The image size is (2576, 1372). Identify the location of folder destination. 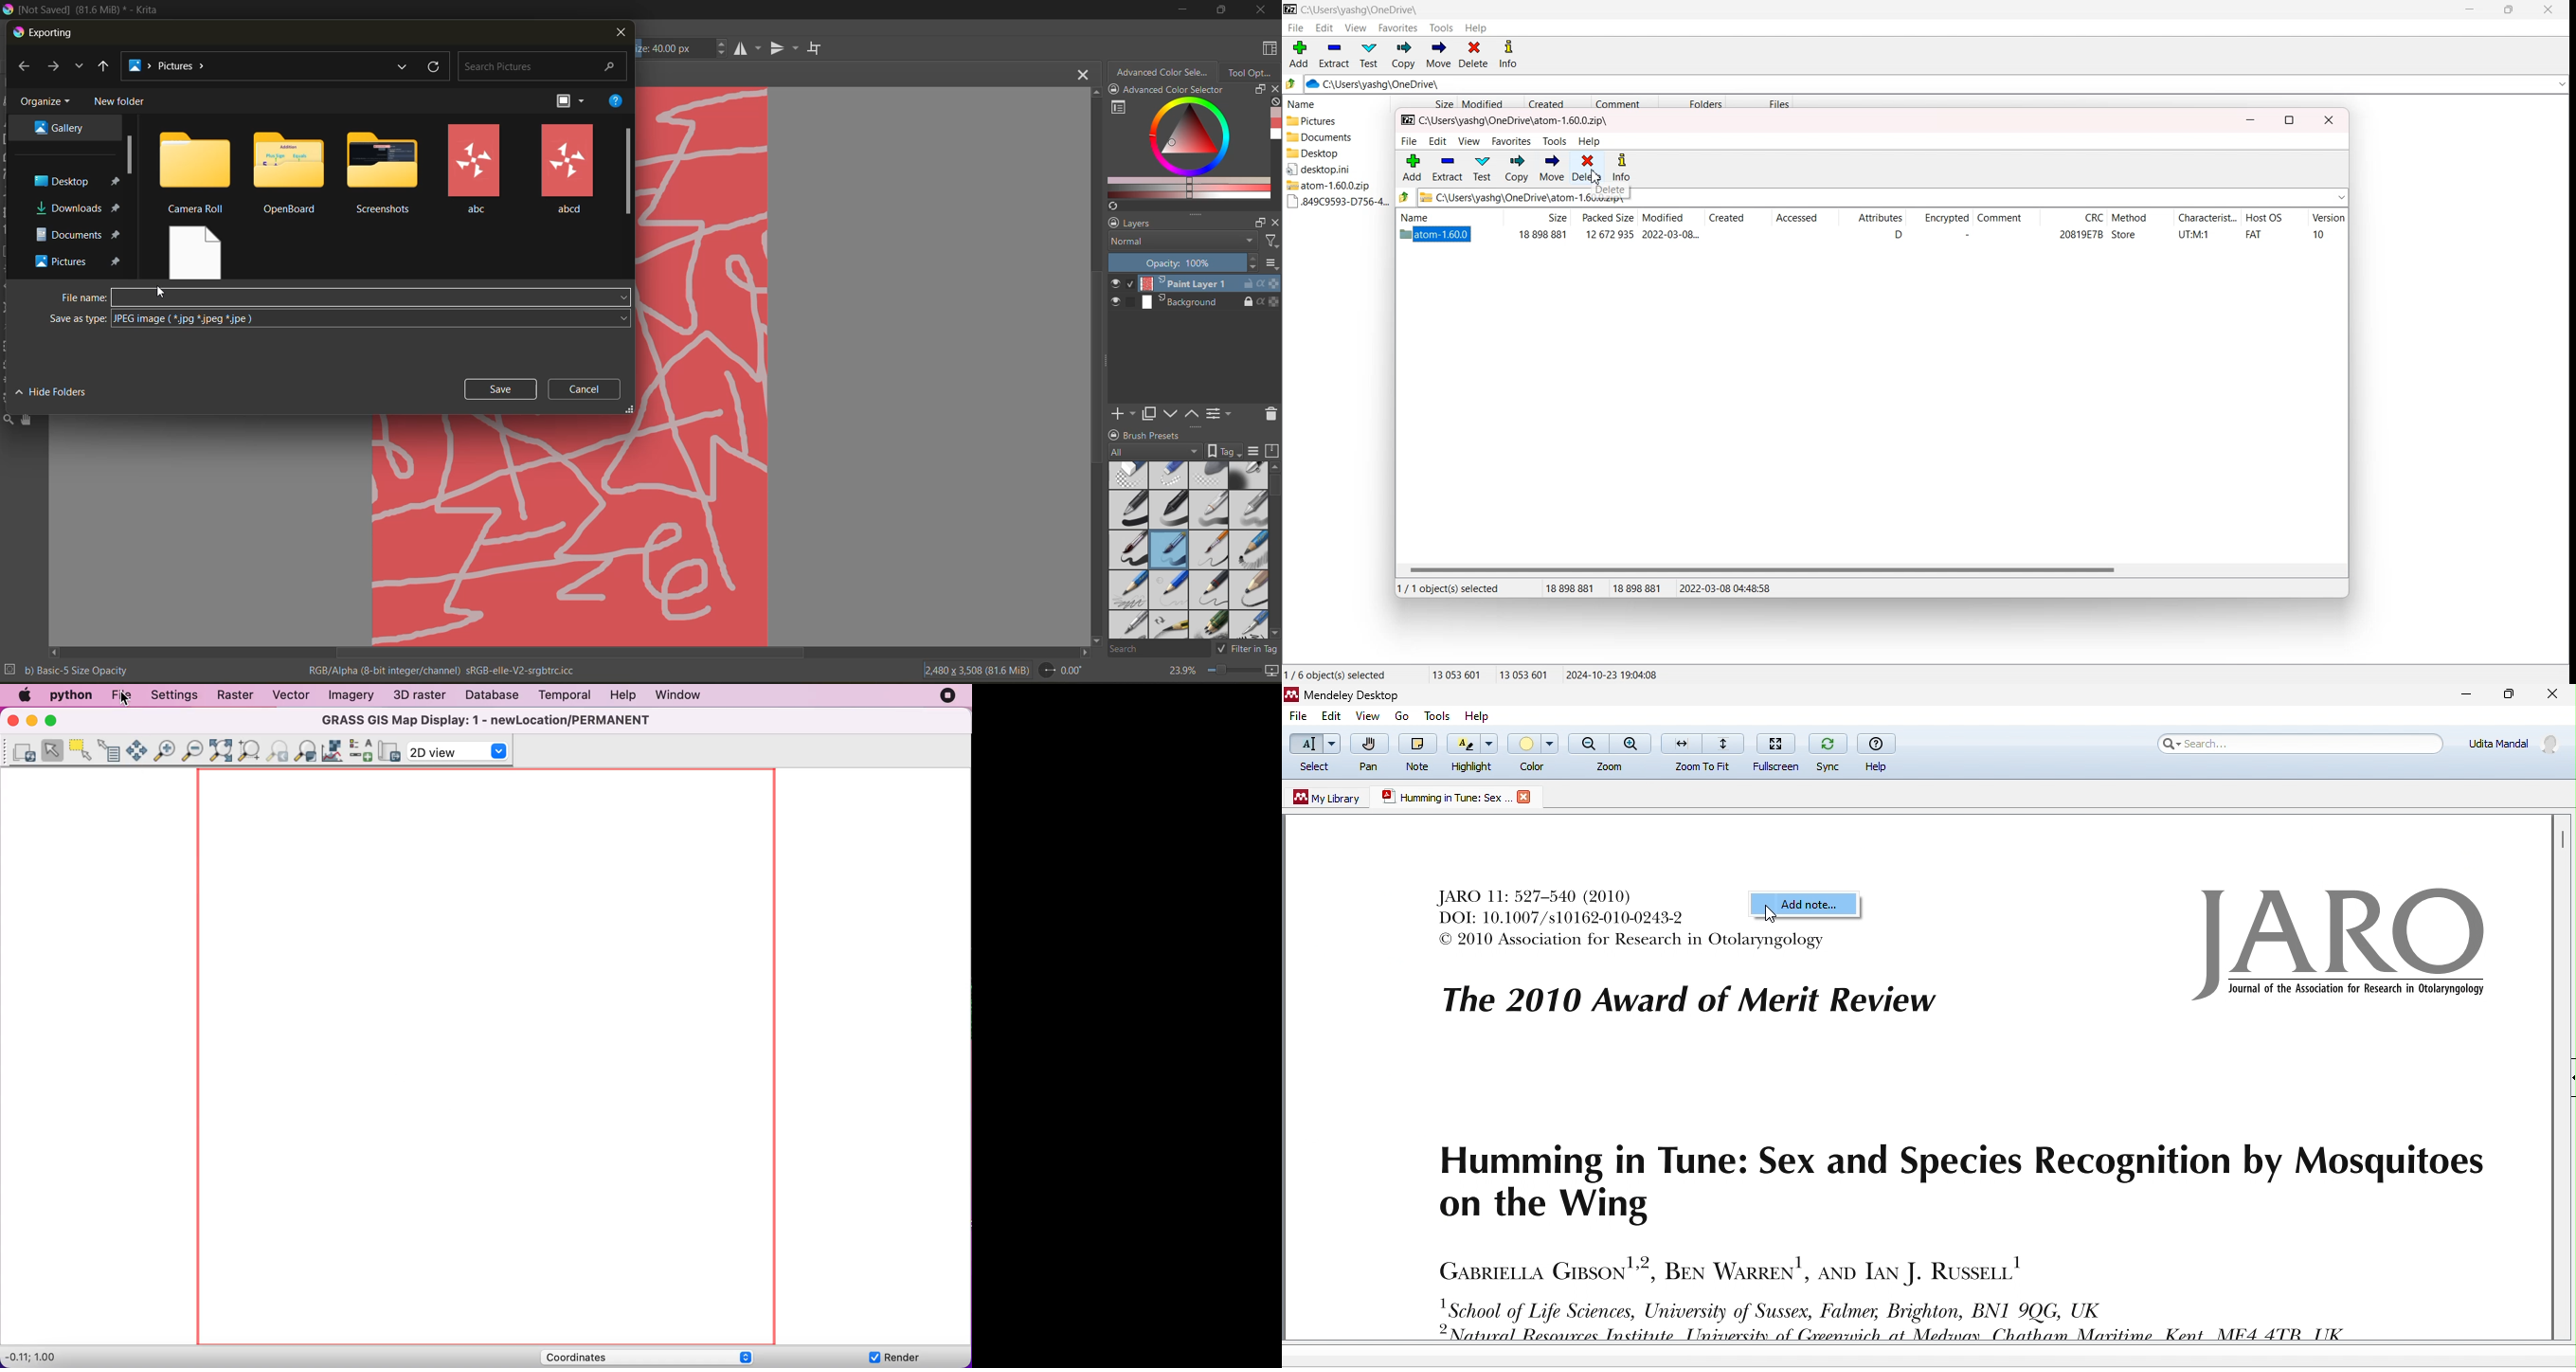
(61, 126).